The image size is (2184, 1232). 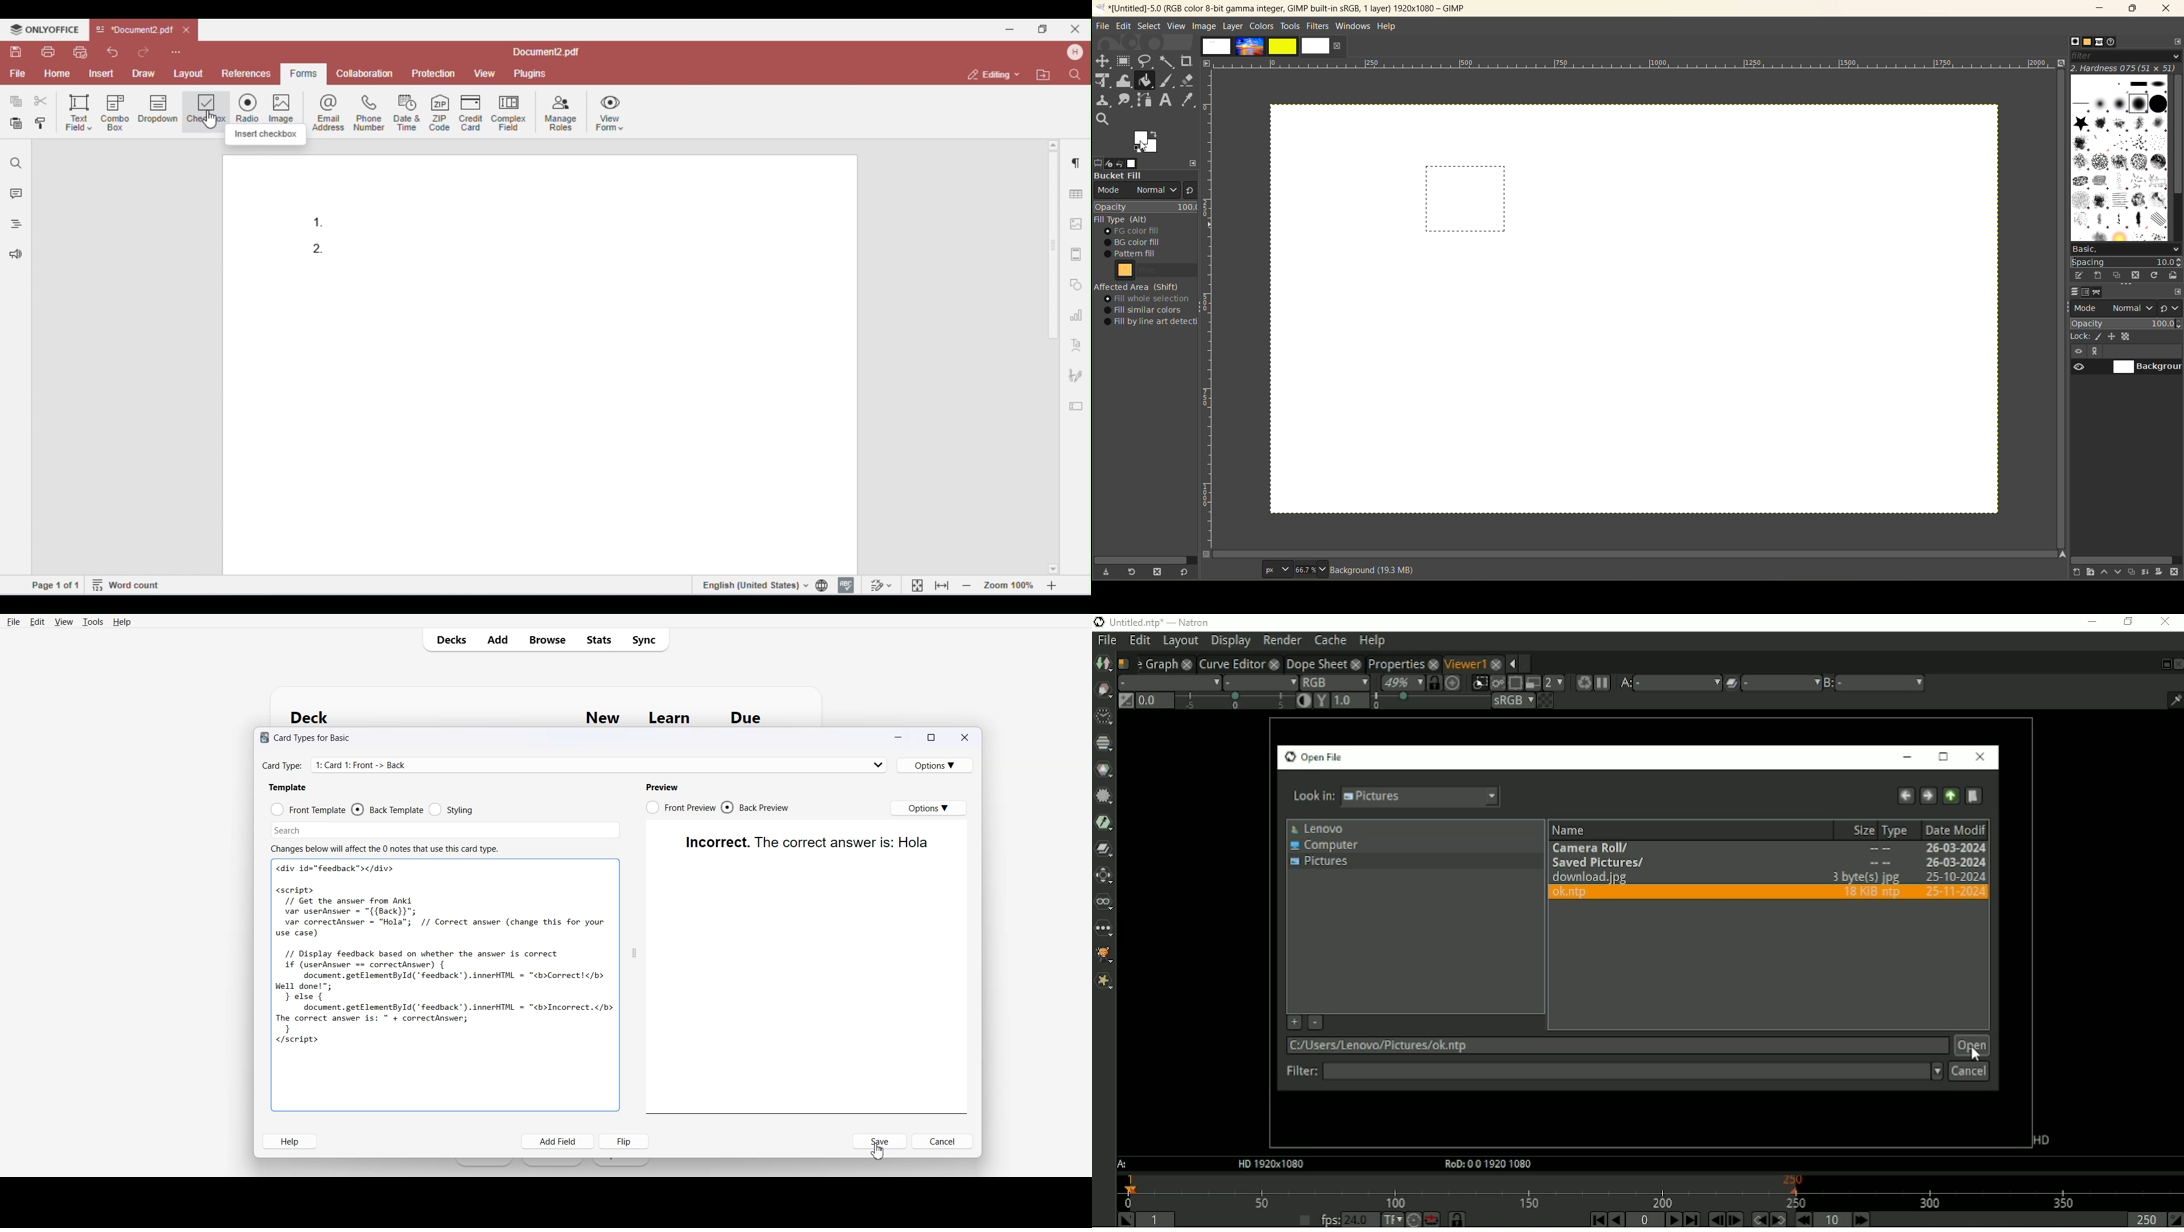 I want to click on switch to another group, so click(x=1188, y=192).